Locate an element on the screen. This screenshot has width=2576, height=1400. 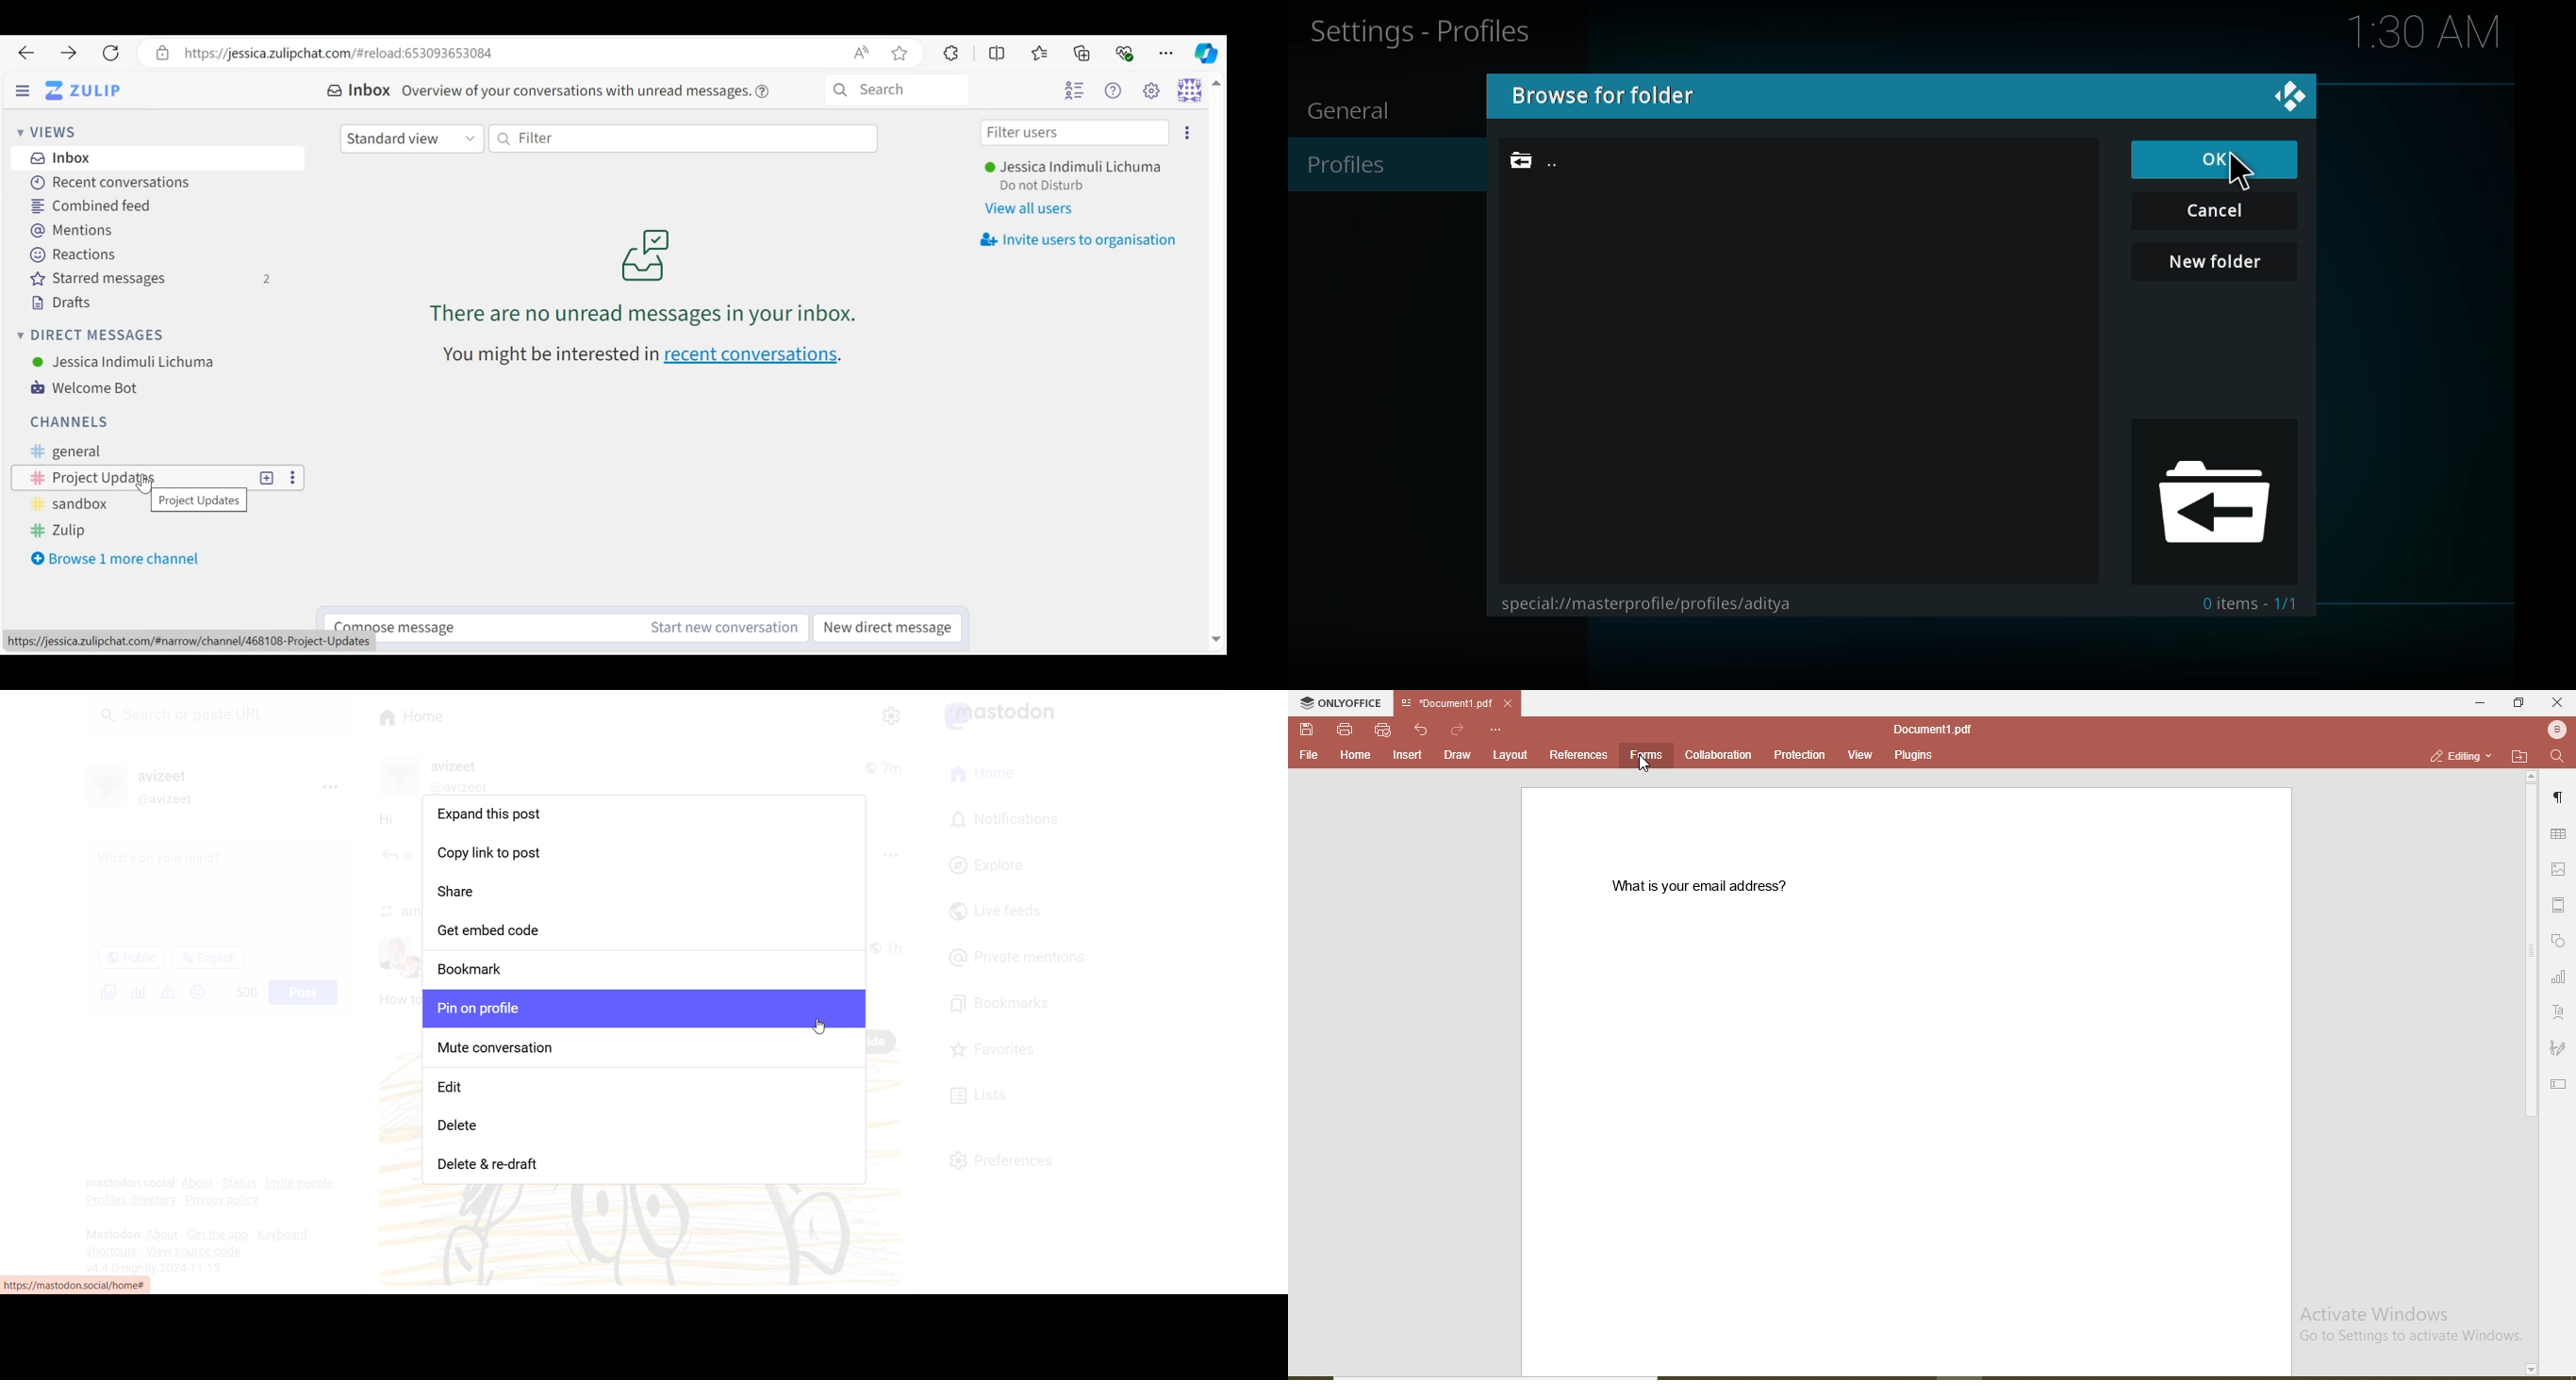
url is located at coordinates (192, 643).